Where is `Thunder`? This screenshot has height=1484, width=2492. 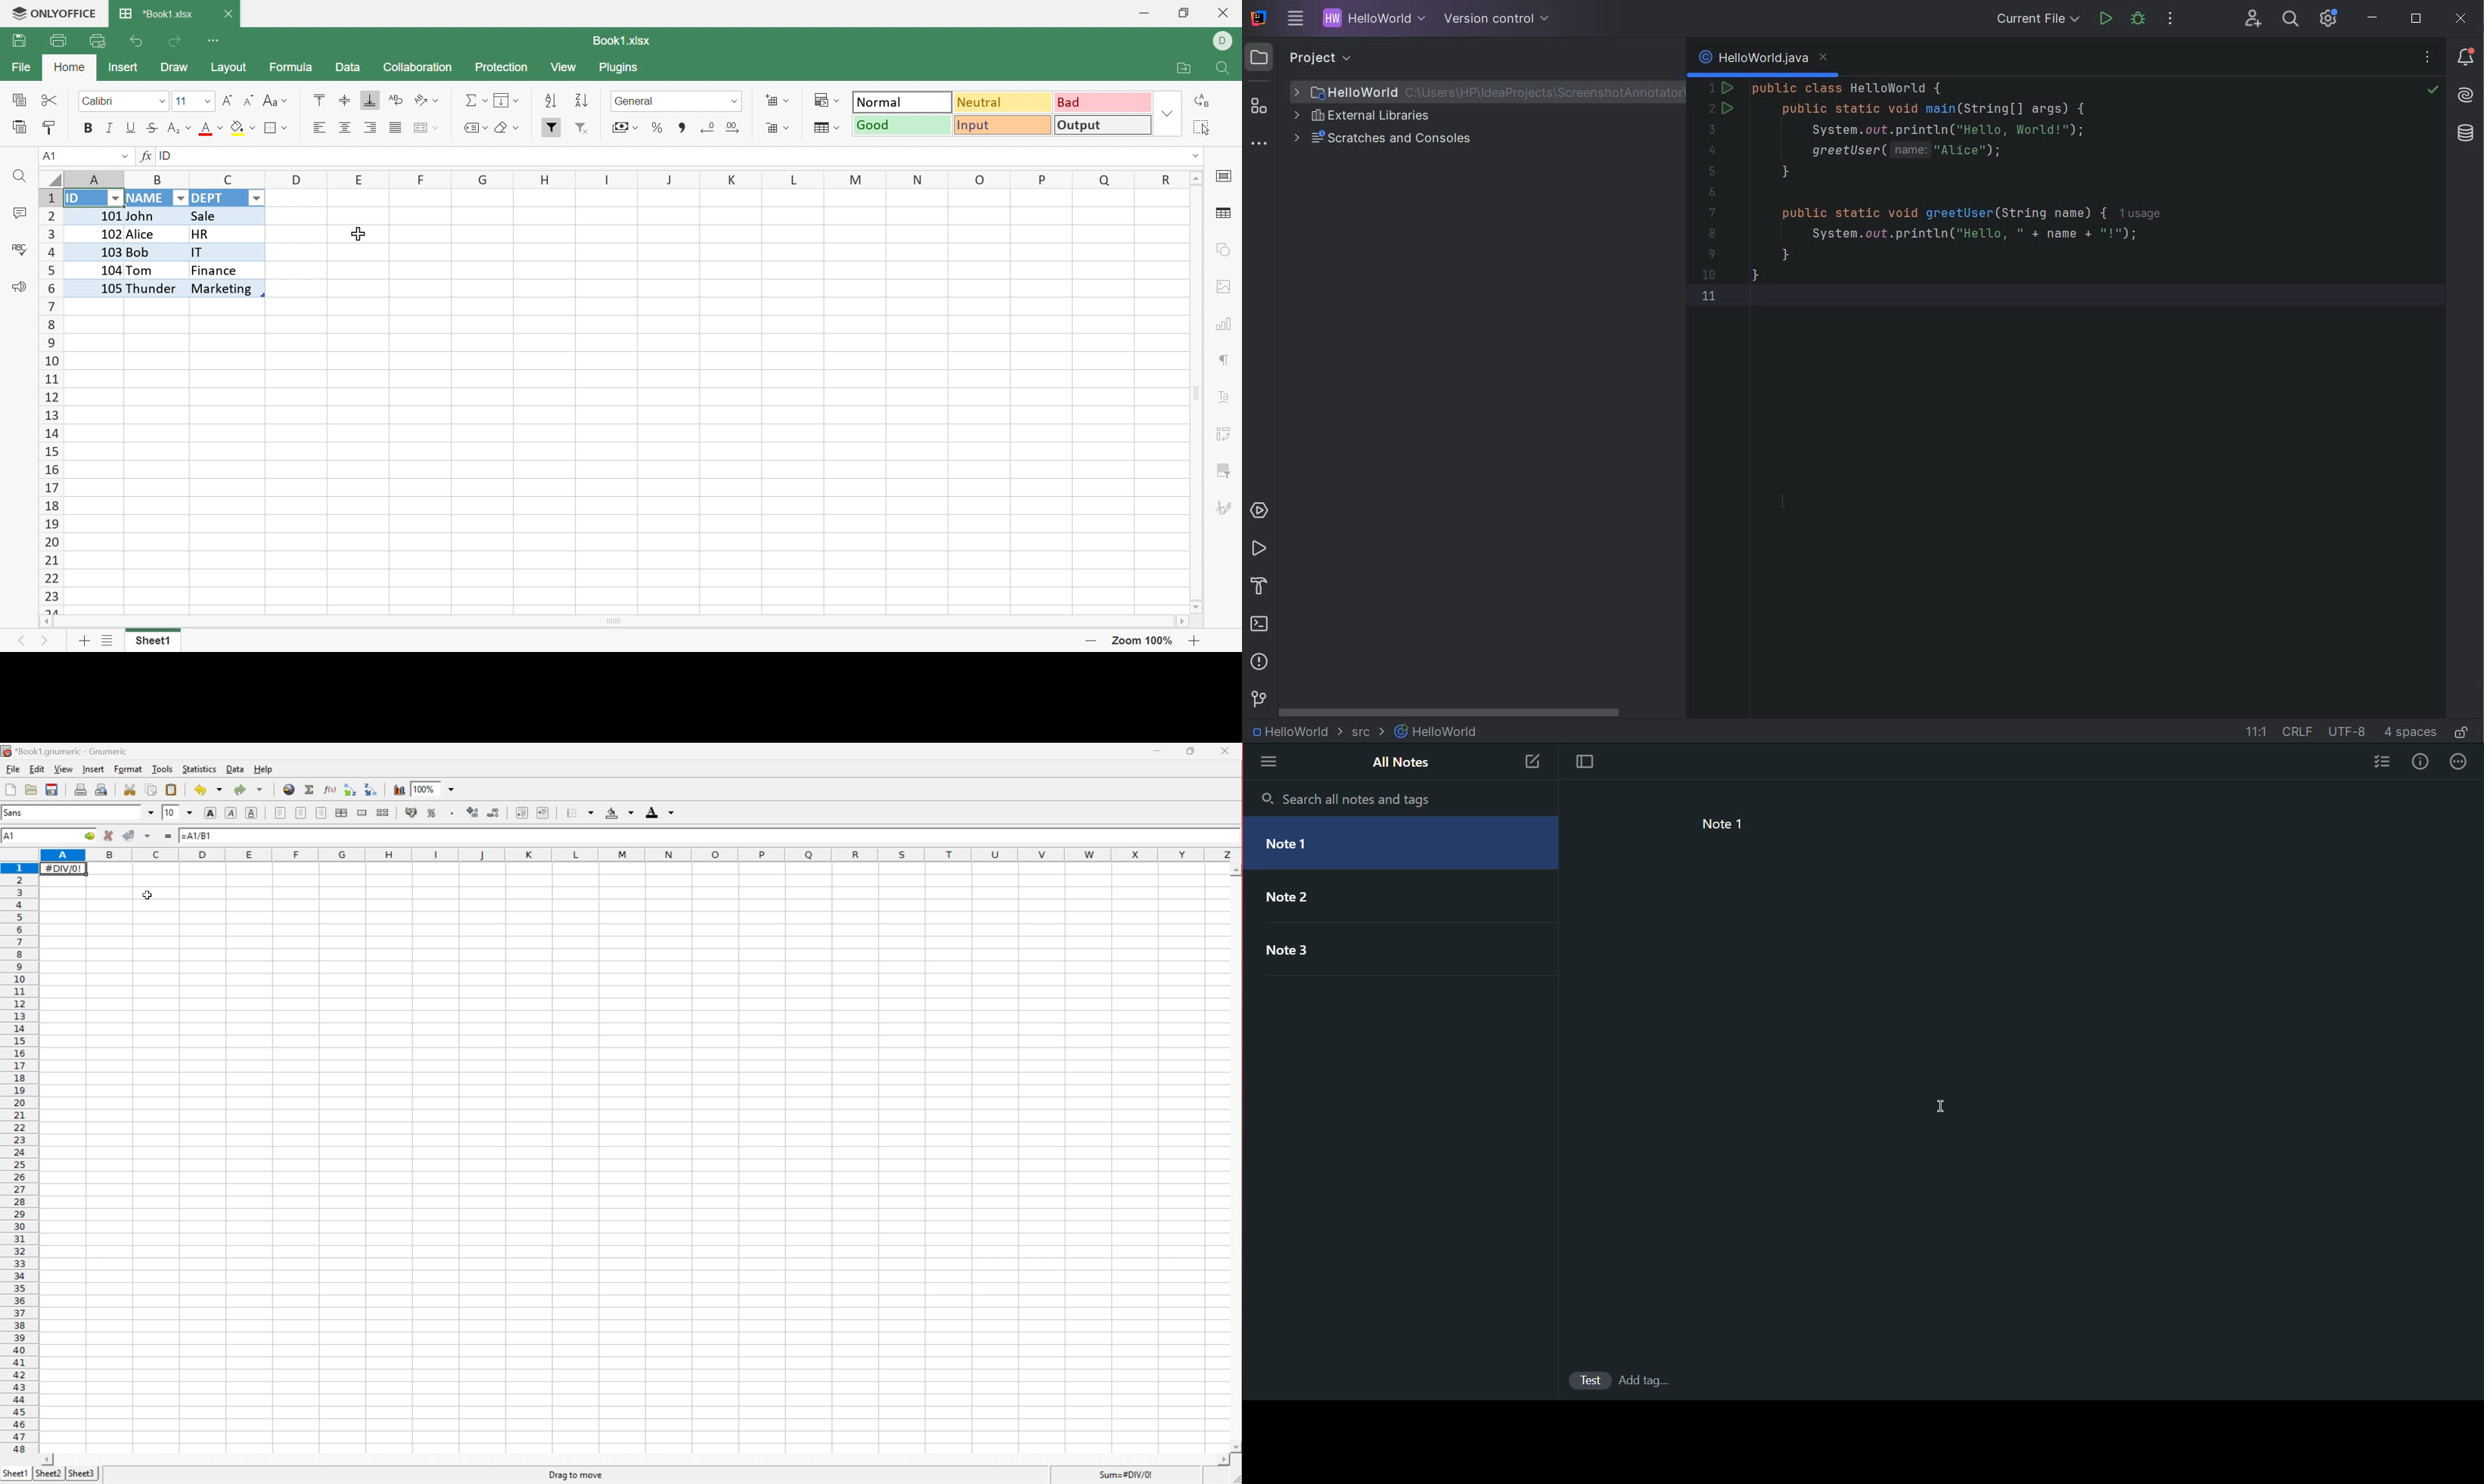 Thunder is located at coordinates (153, 288).